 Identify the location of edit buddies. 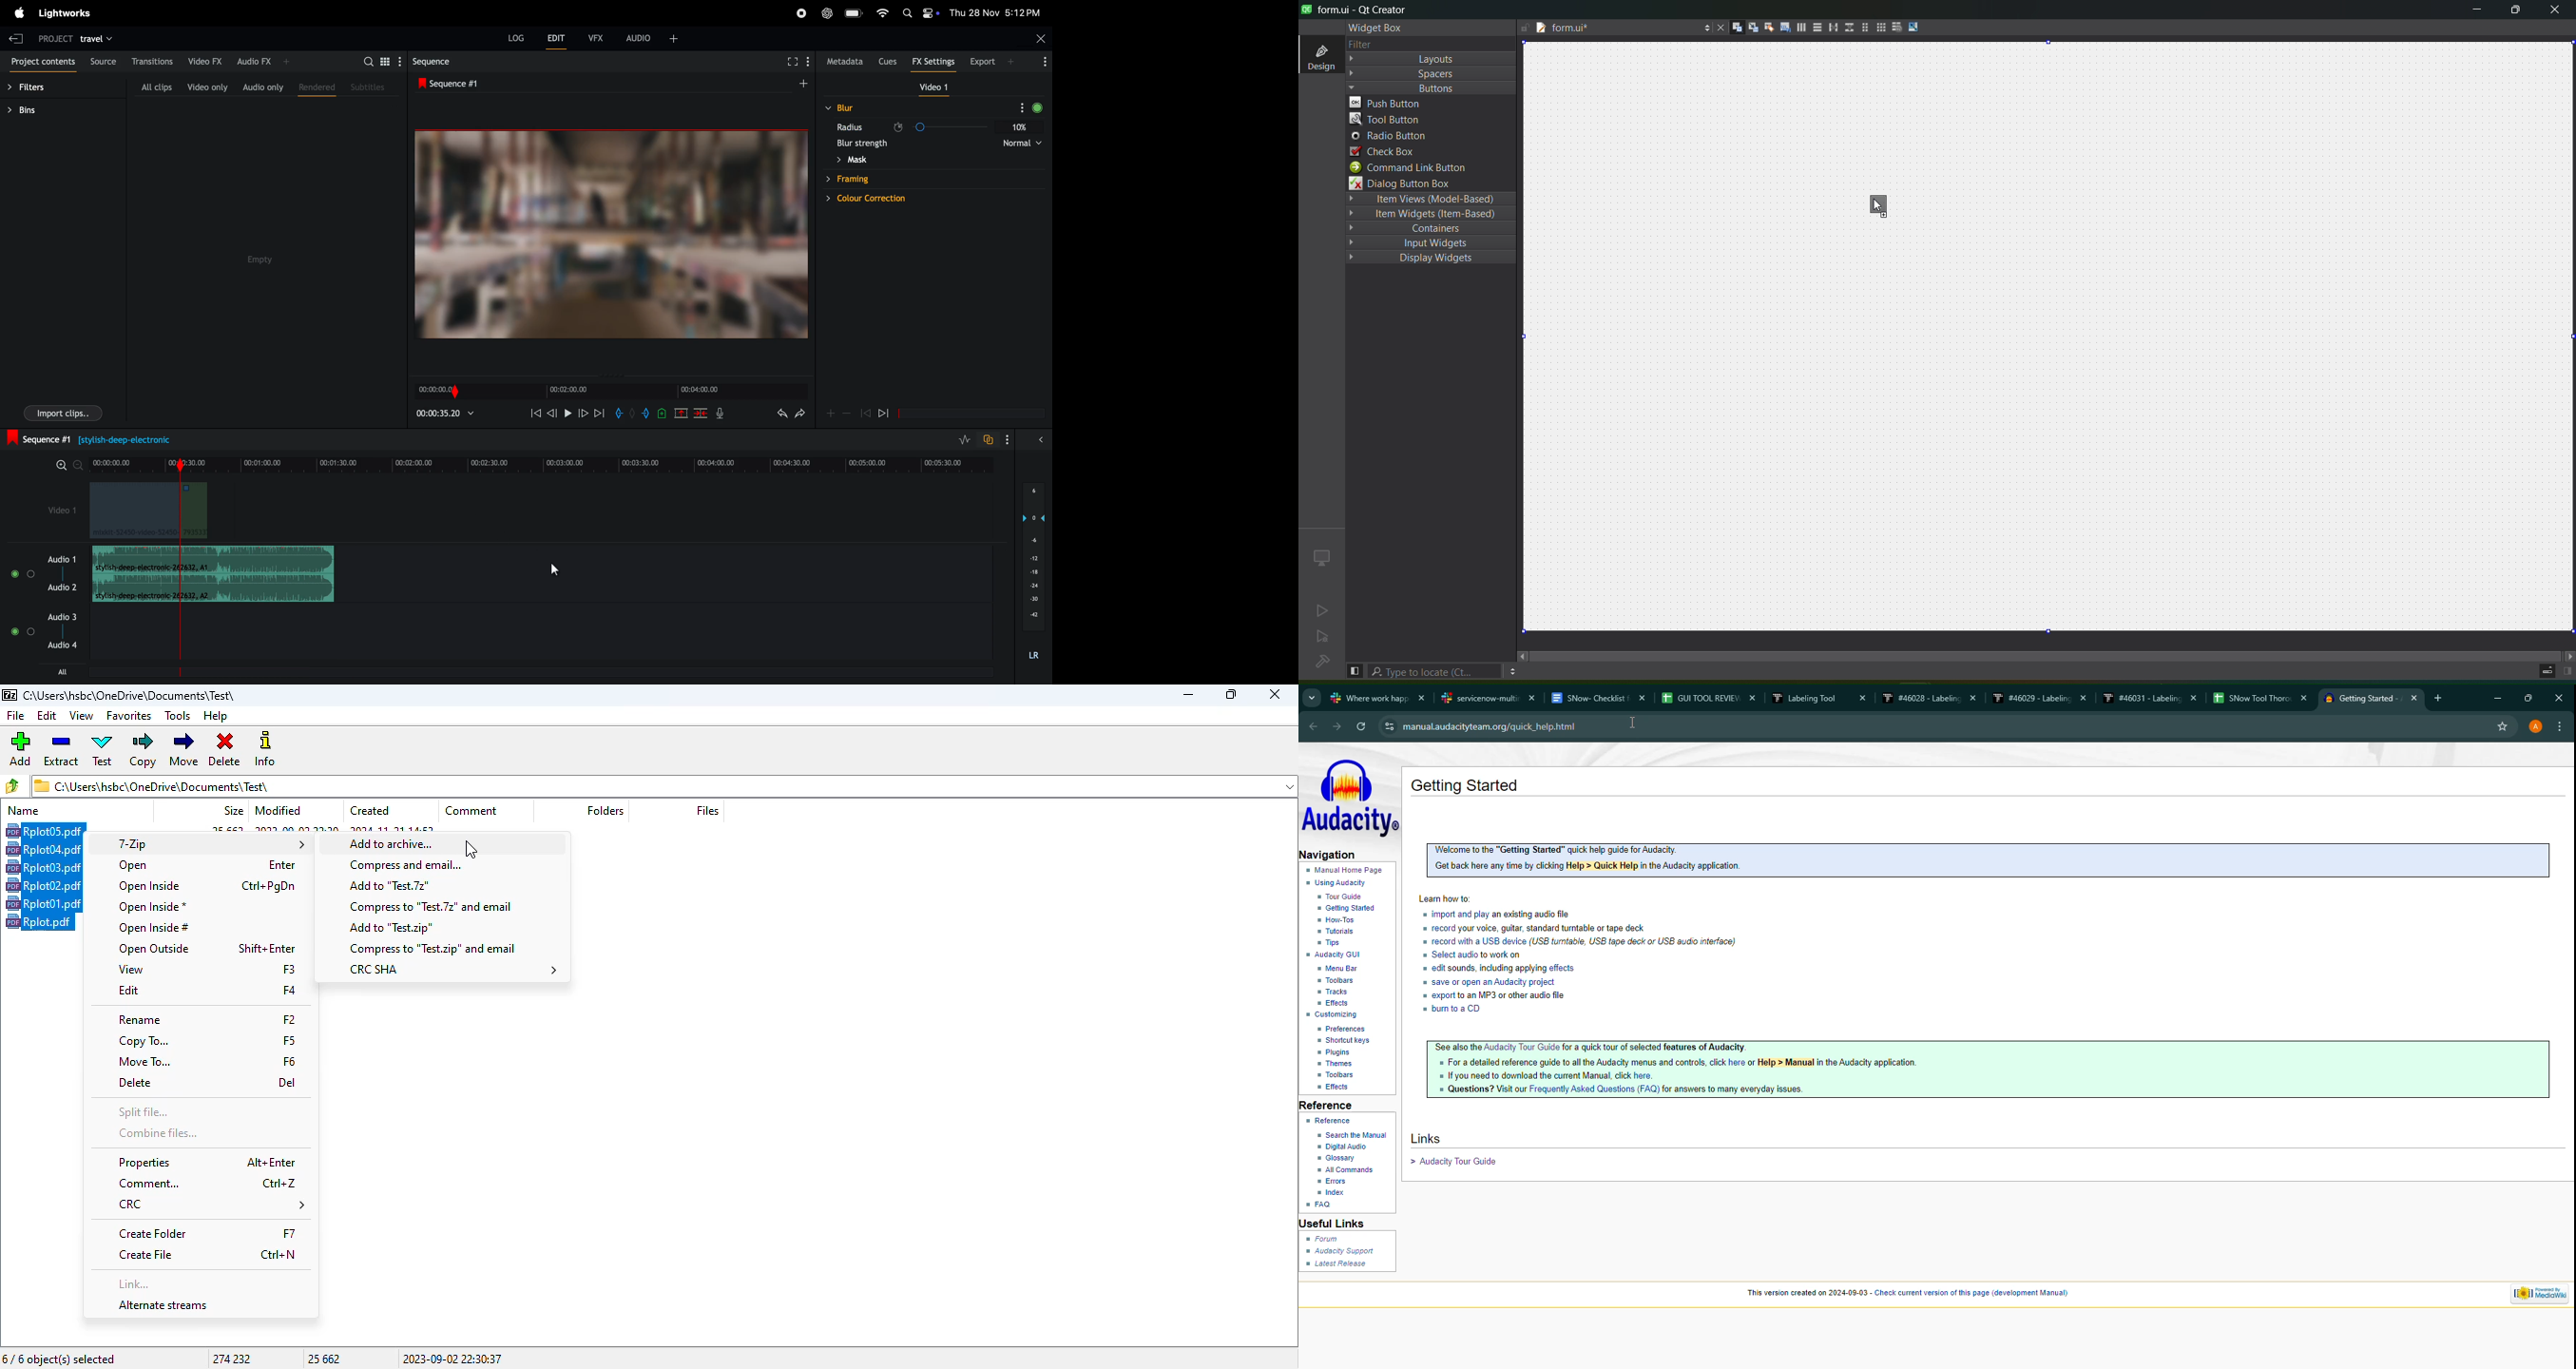
(1768, 26).